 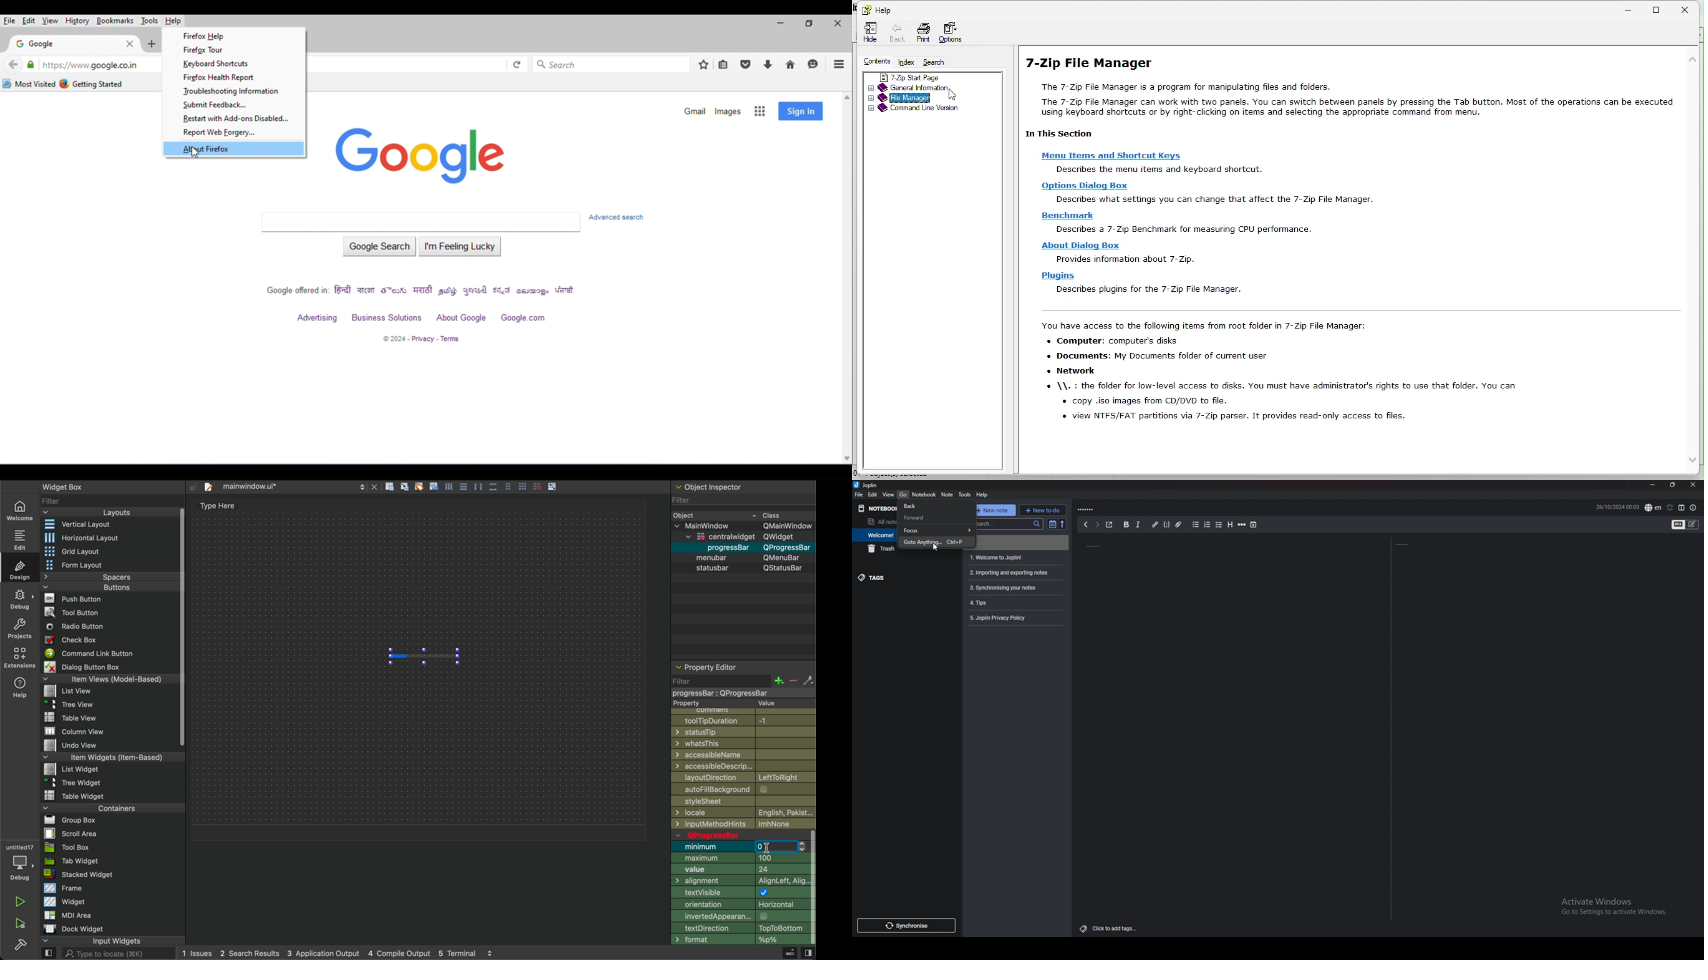 What do you see at coordinates (91, 941) in the screenshot?
I see `Input Widget` at bounding box center [91, 941].